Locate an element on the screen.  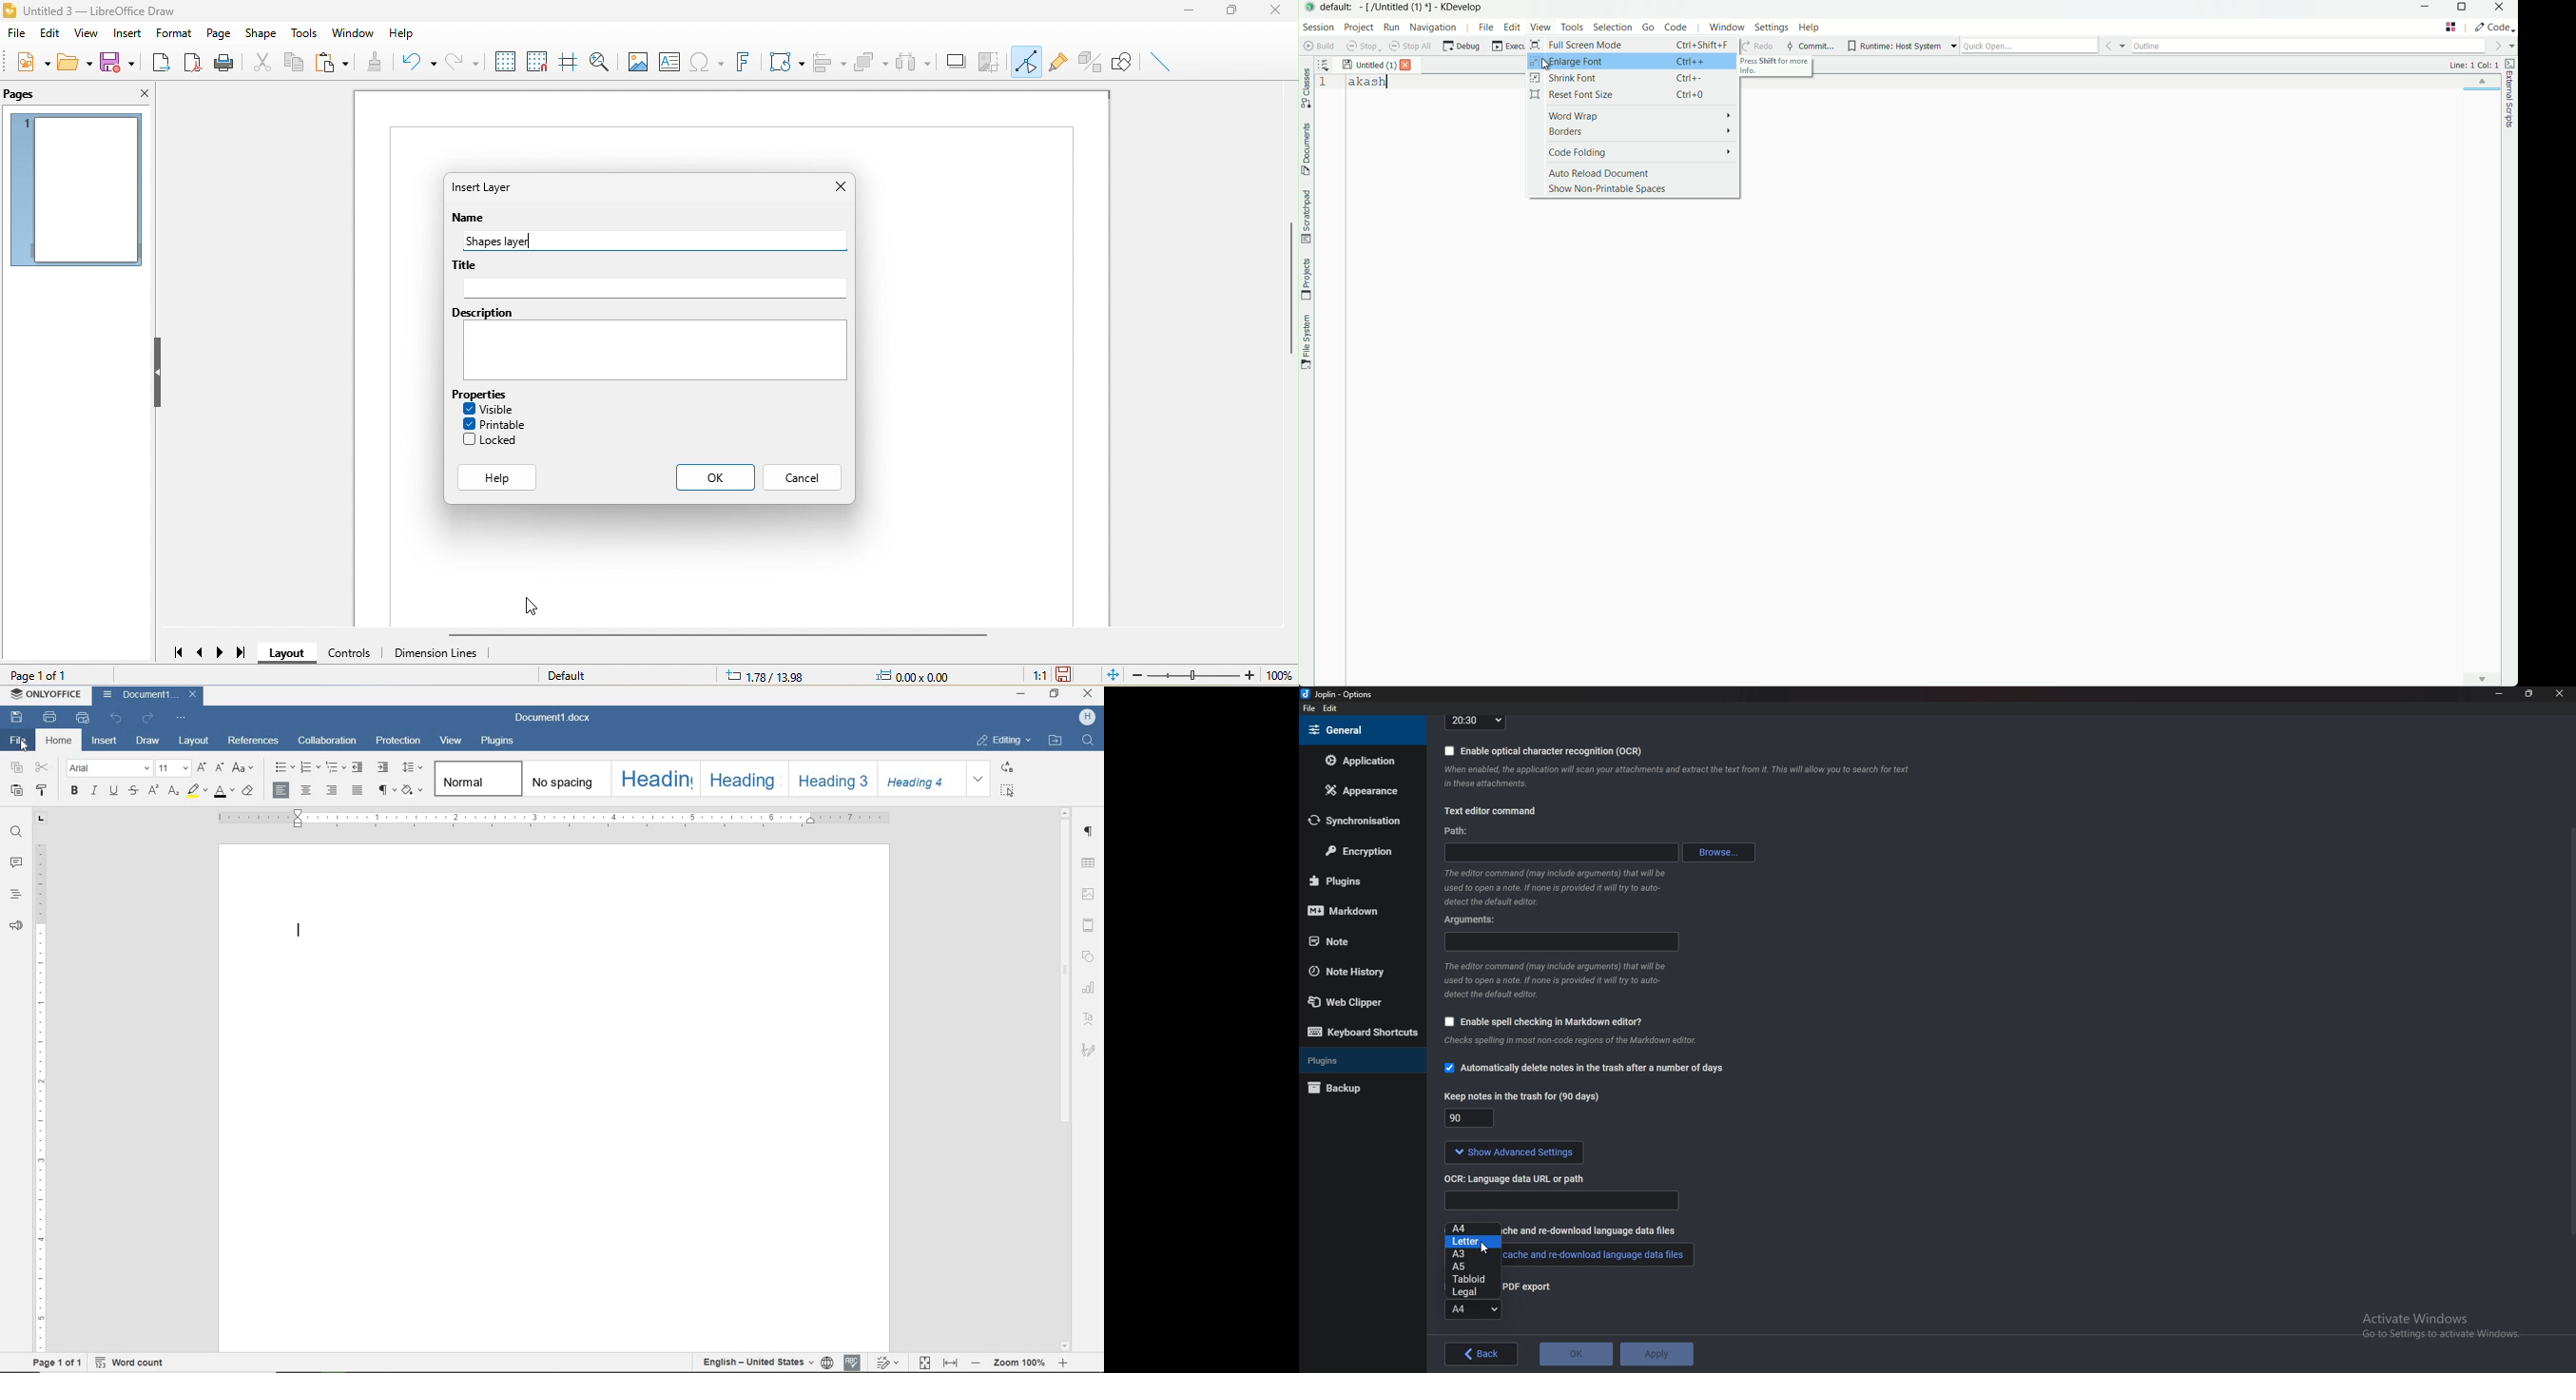
clear style is located at coordinates (248, 791).